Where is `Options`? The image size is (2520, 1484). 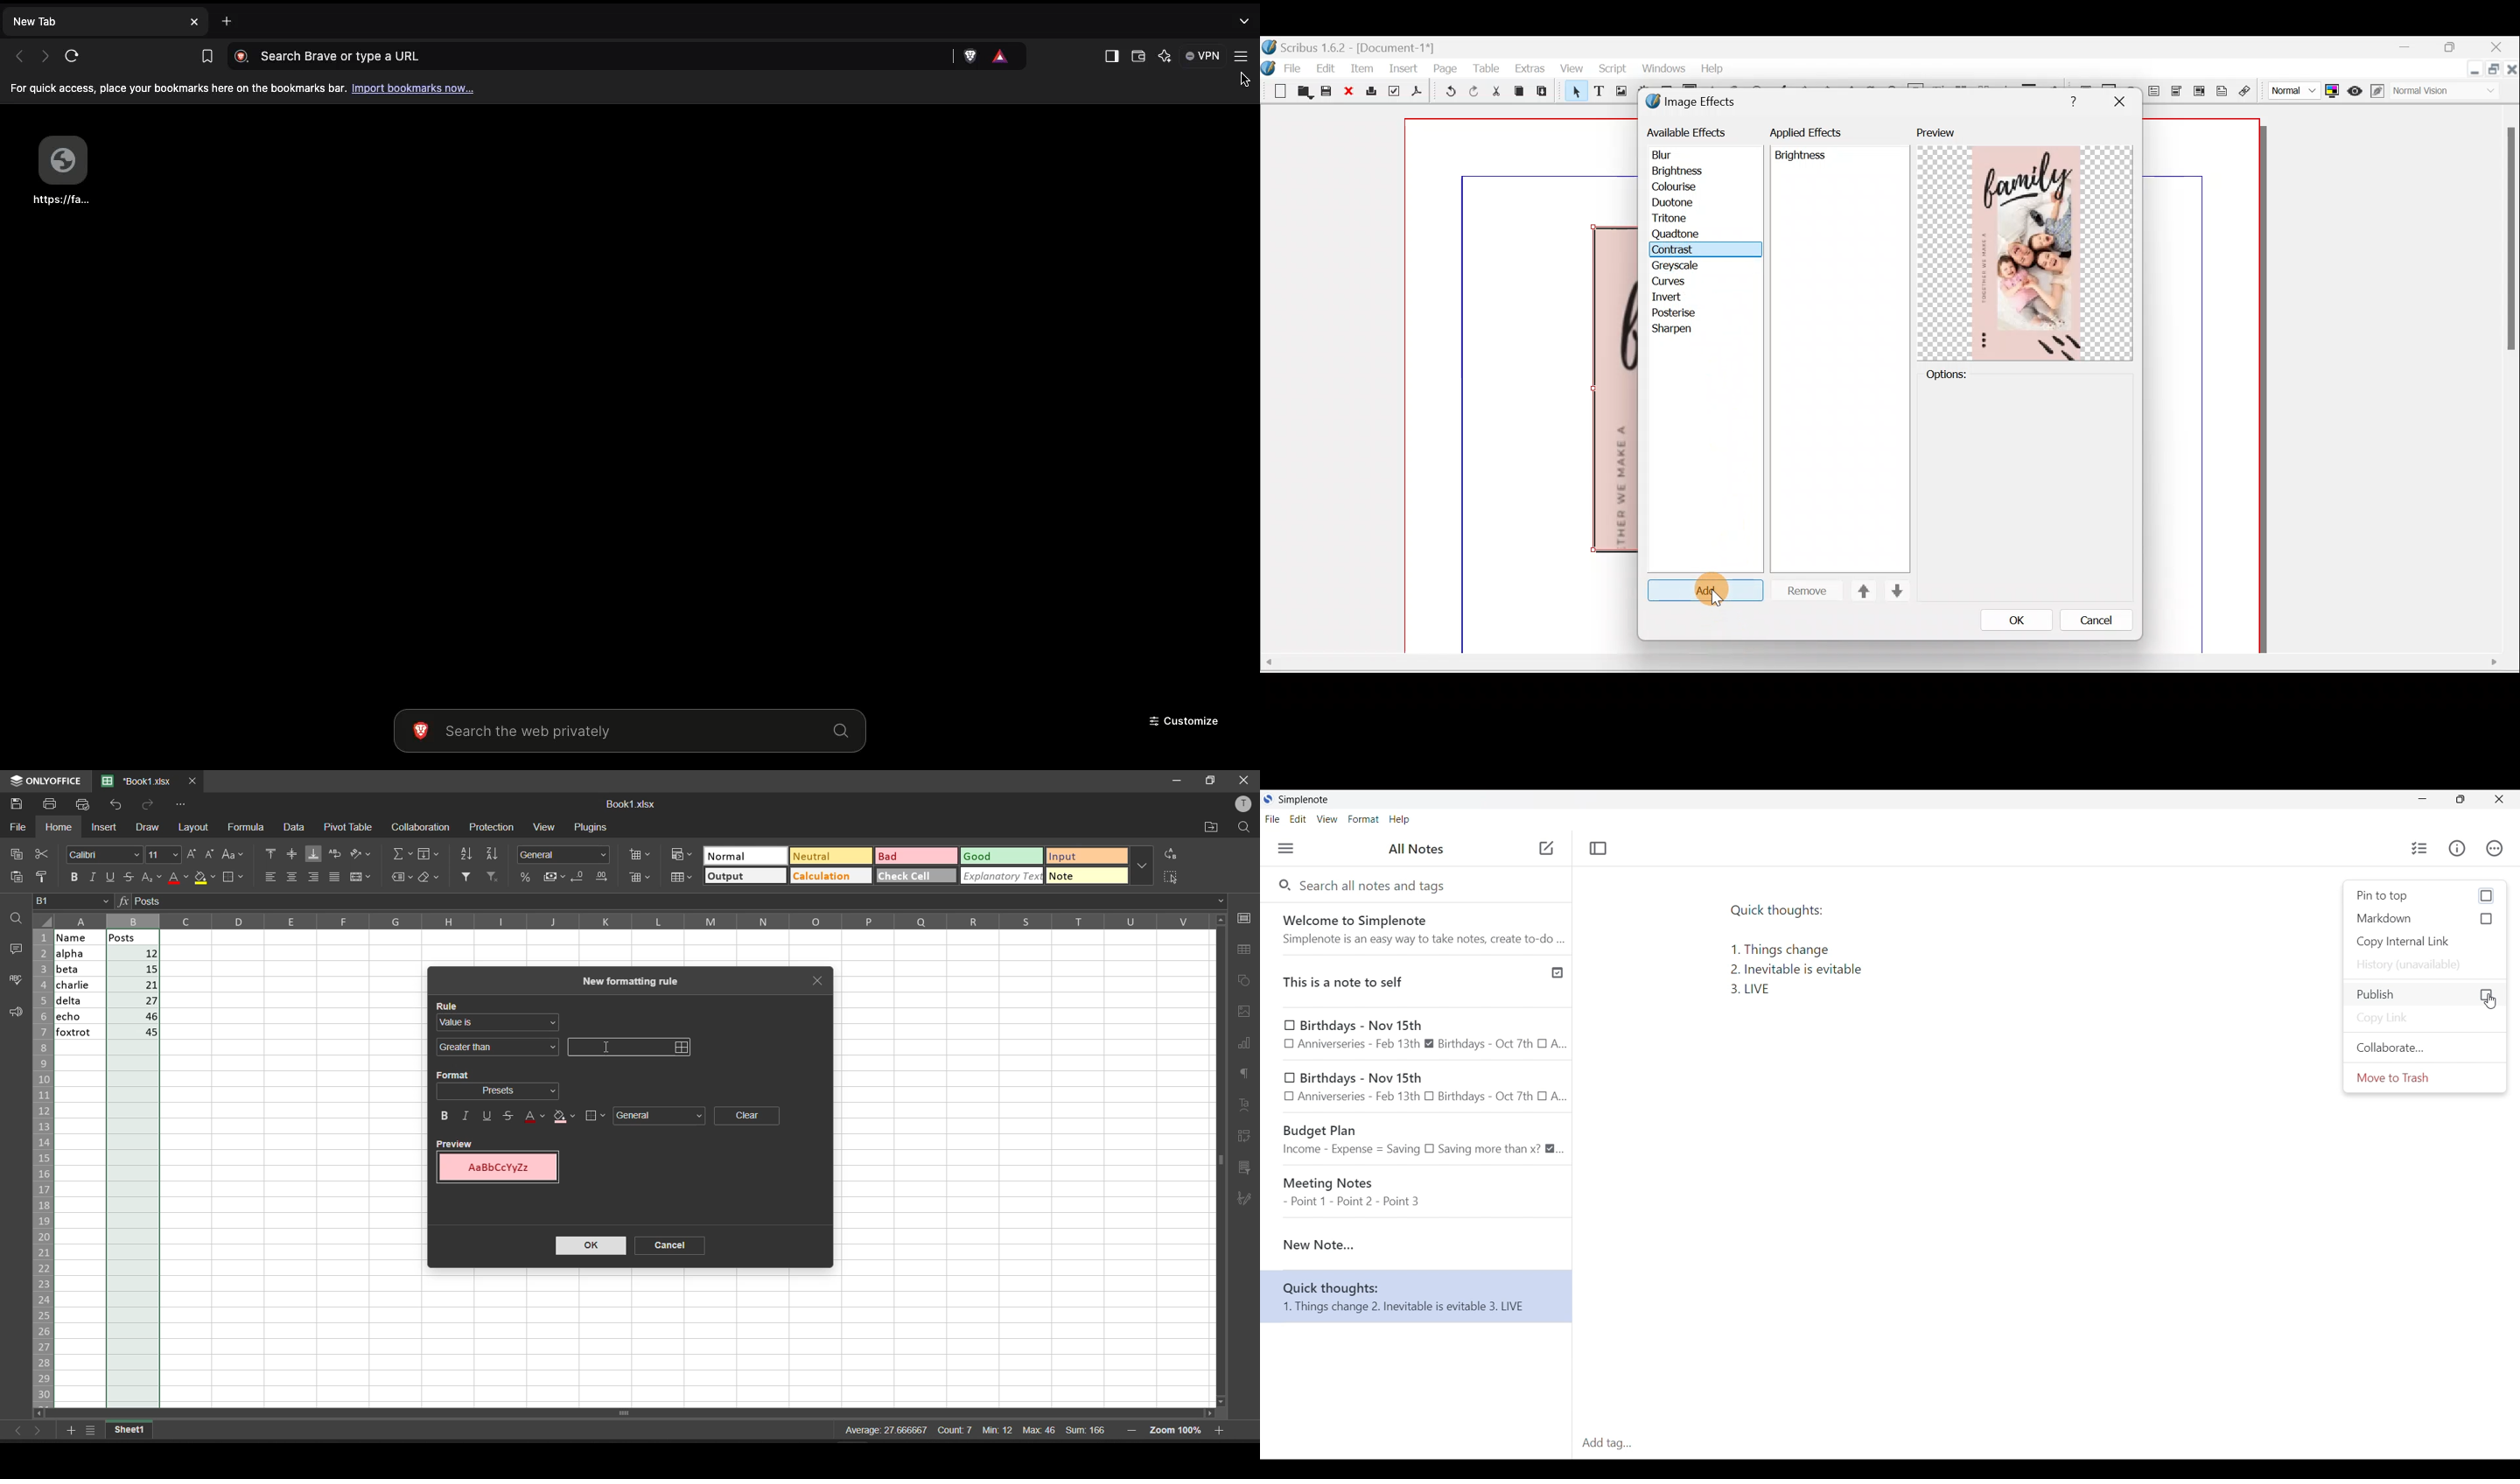 Options is located at coordinates (1968, 375).